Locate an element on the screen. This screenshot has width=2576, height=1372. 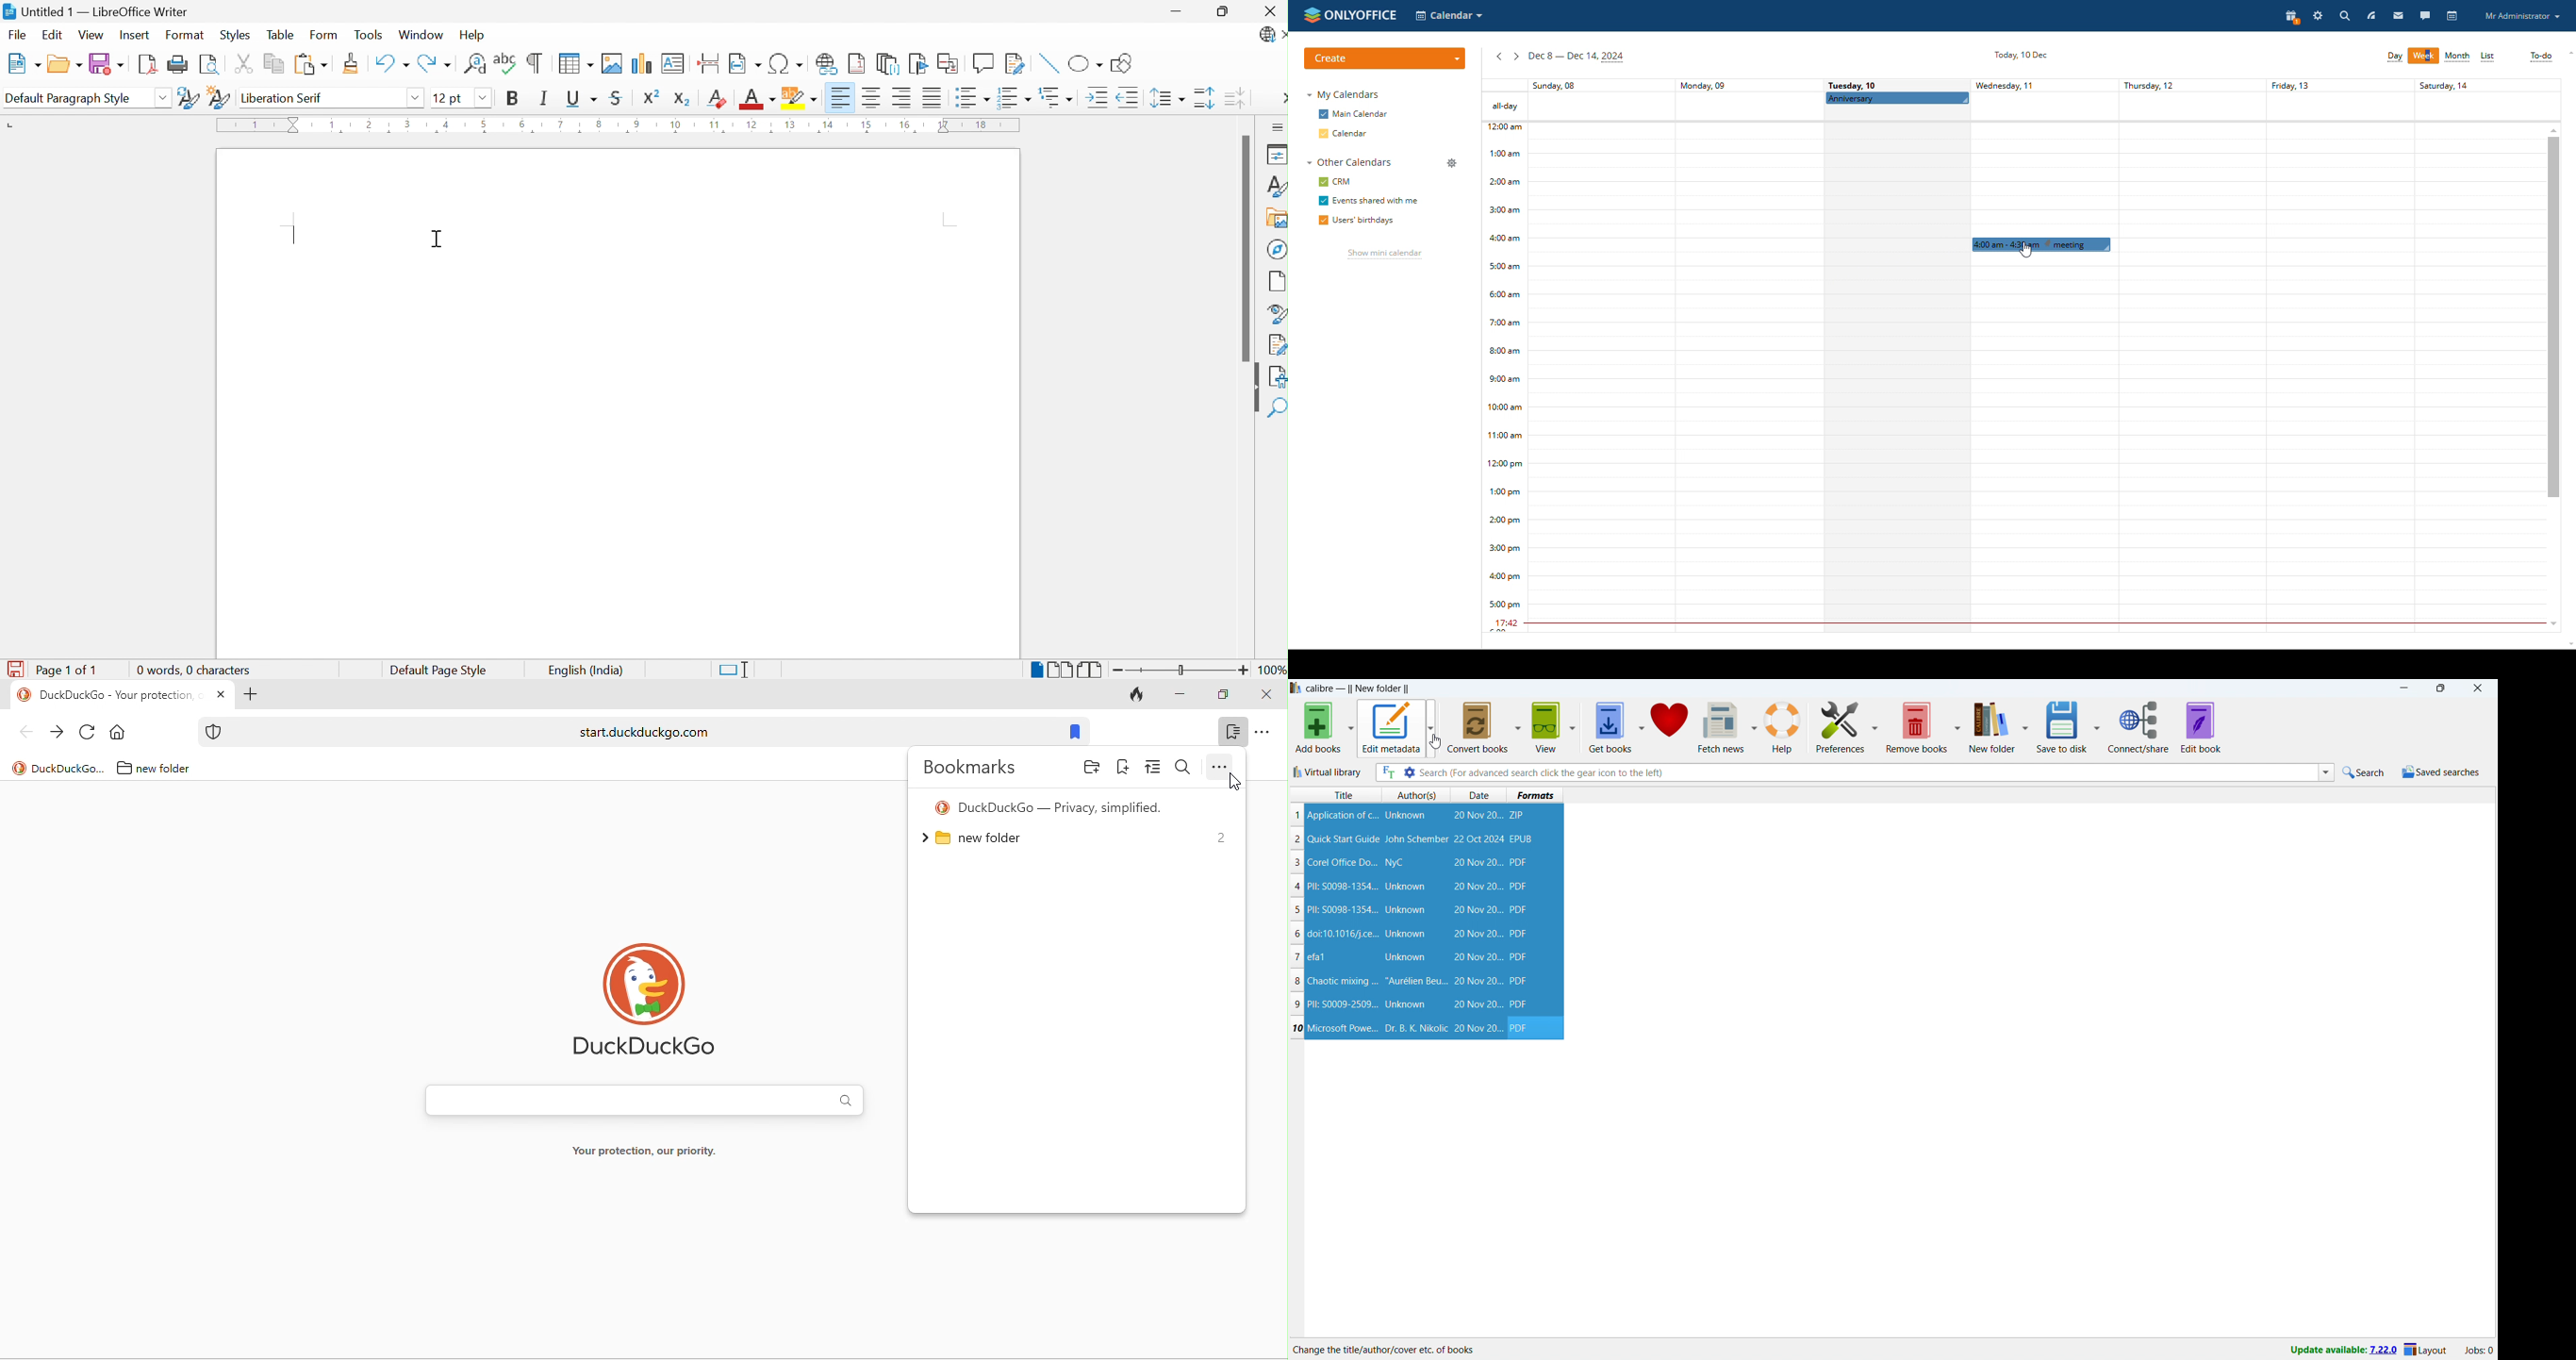
Drop Down is located at coordinates (163, 96).